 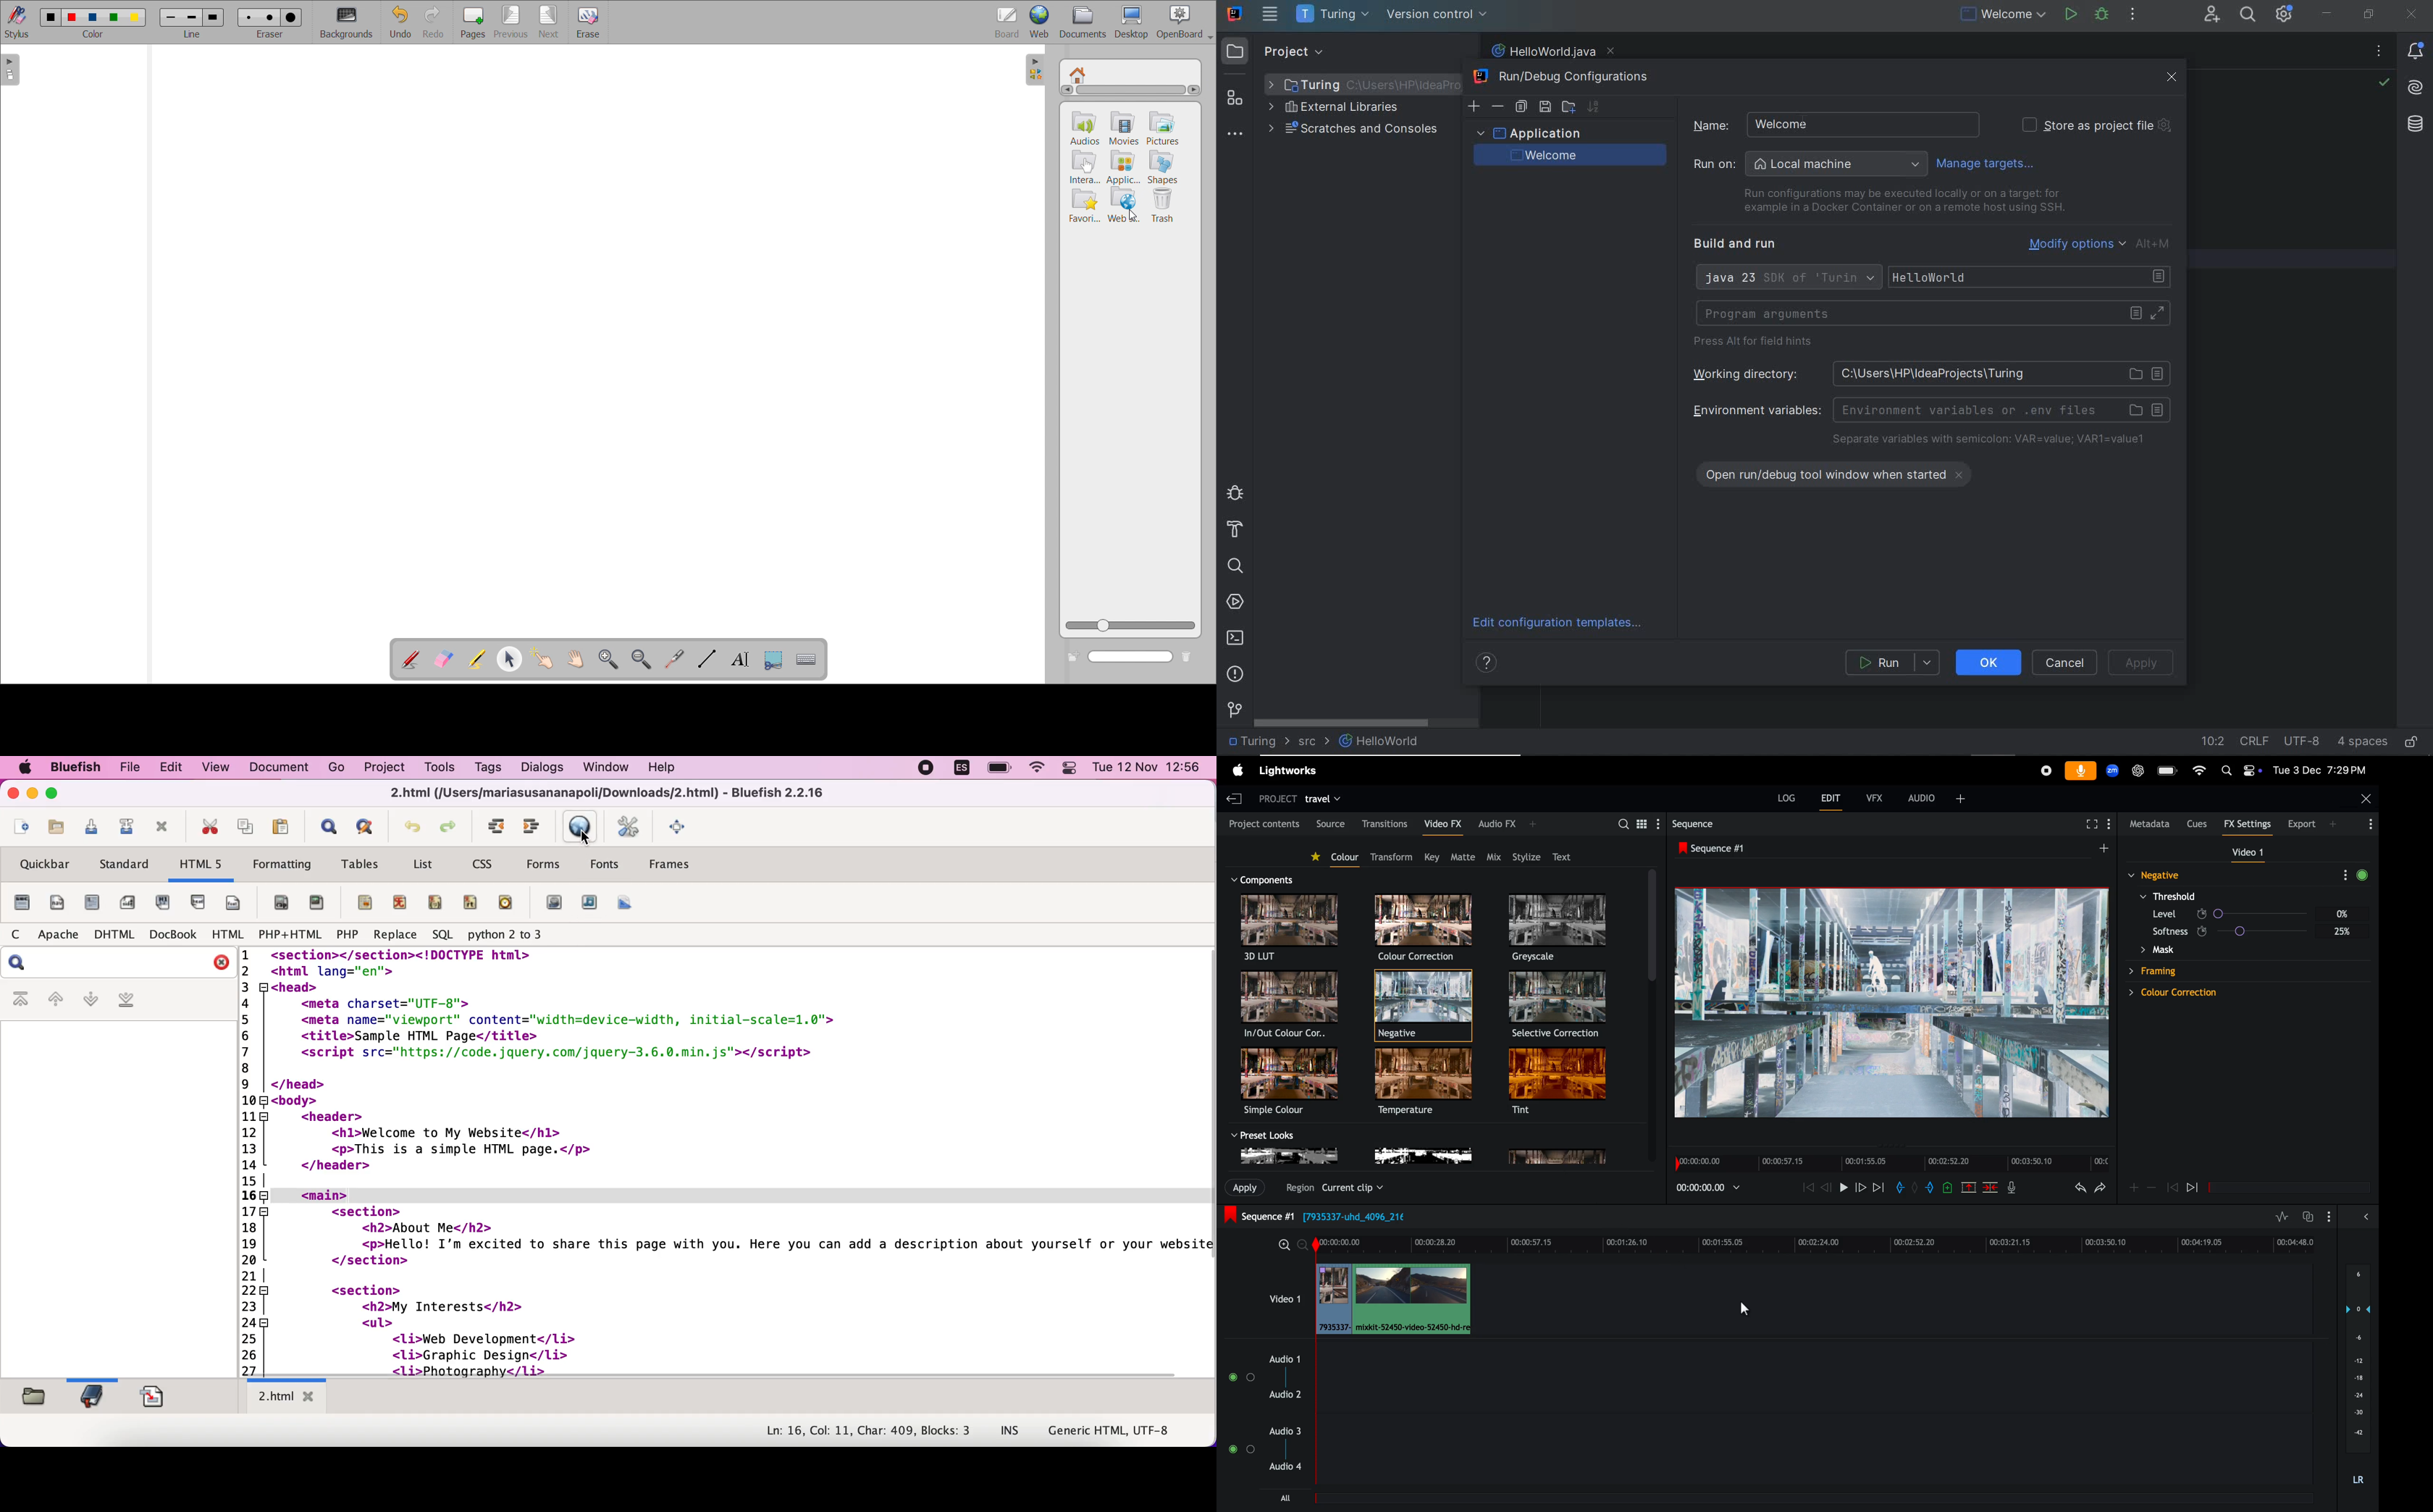 What do you see at coordinates (1335, 14) in the screenshot?
I see `project name` at bounding box center [1335, 14].